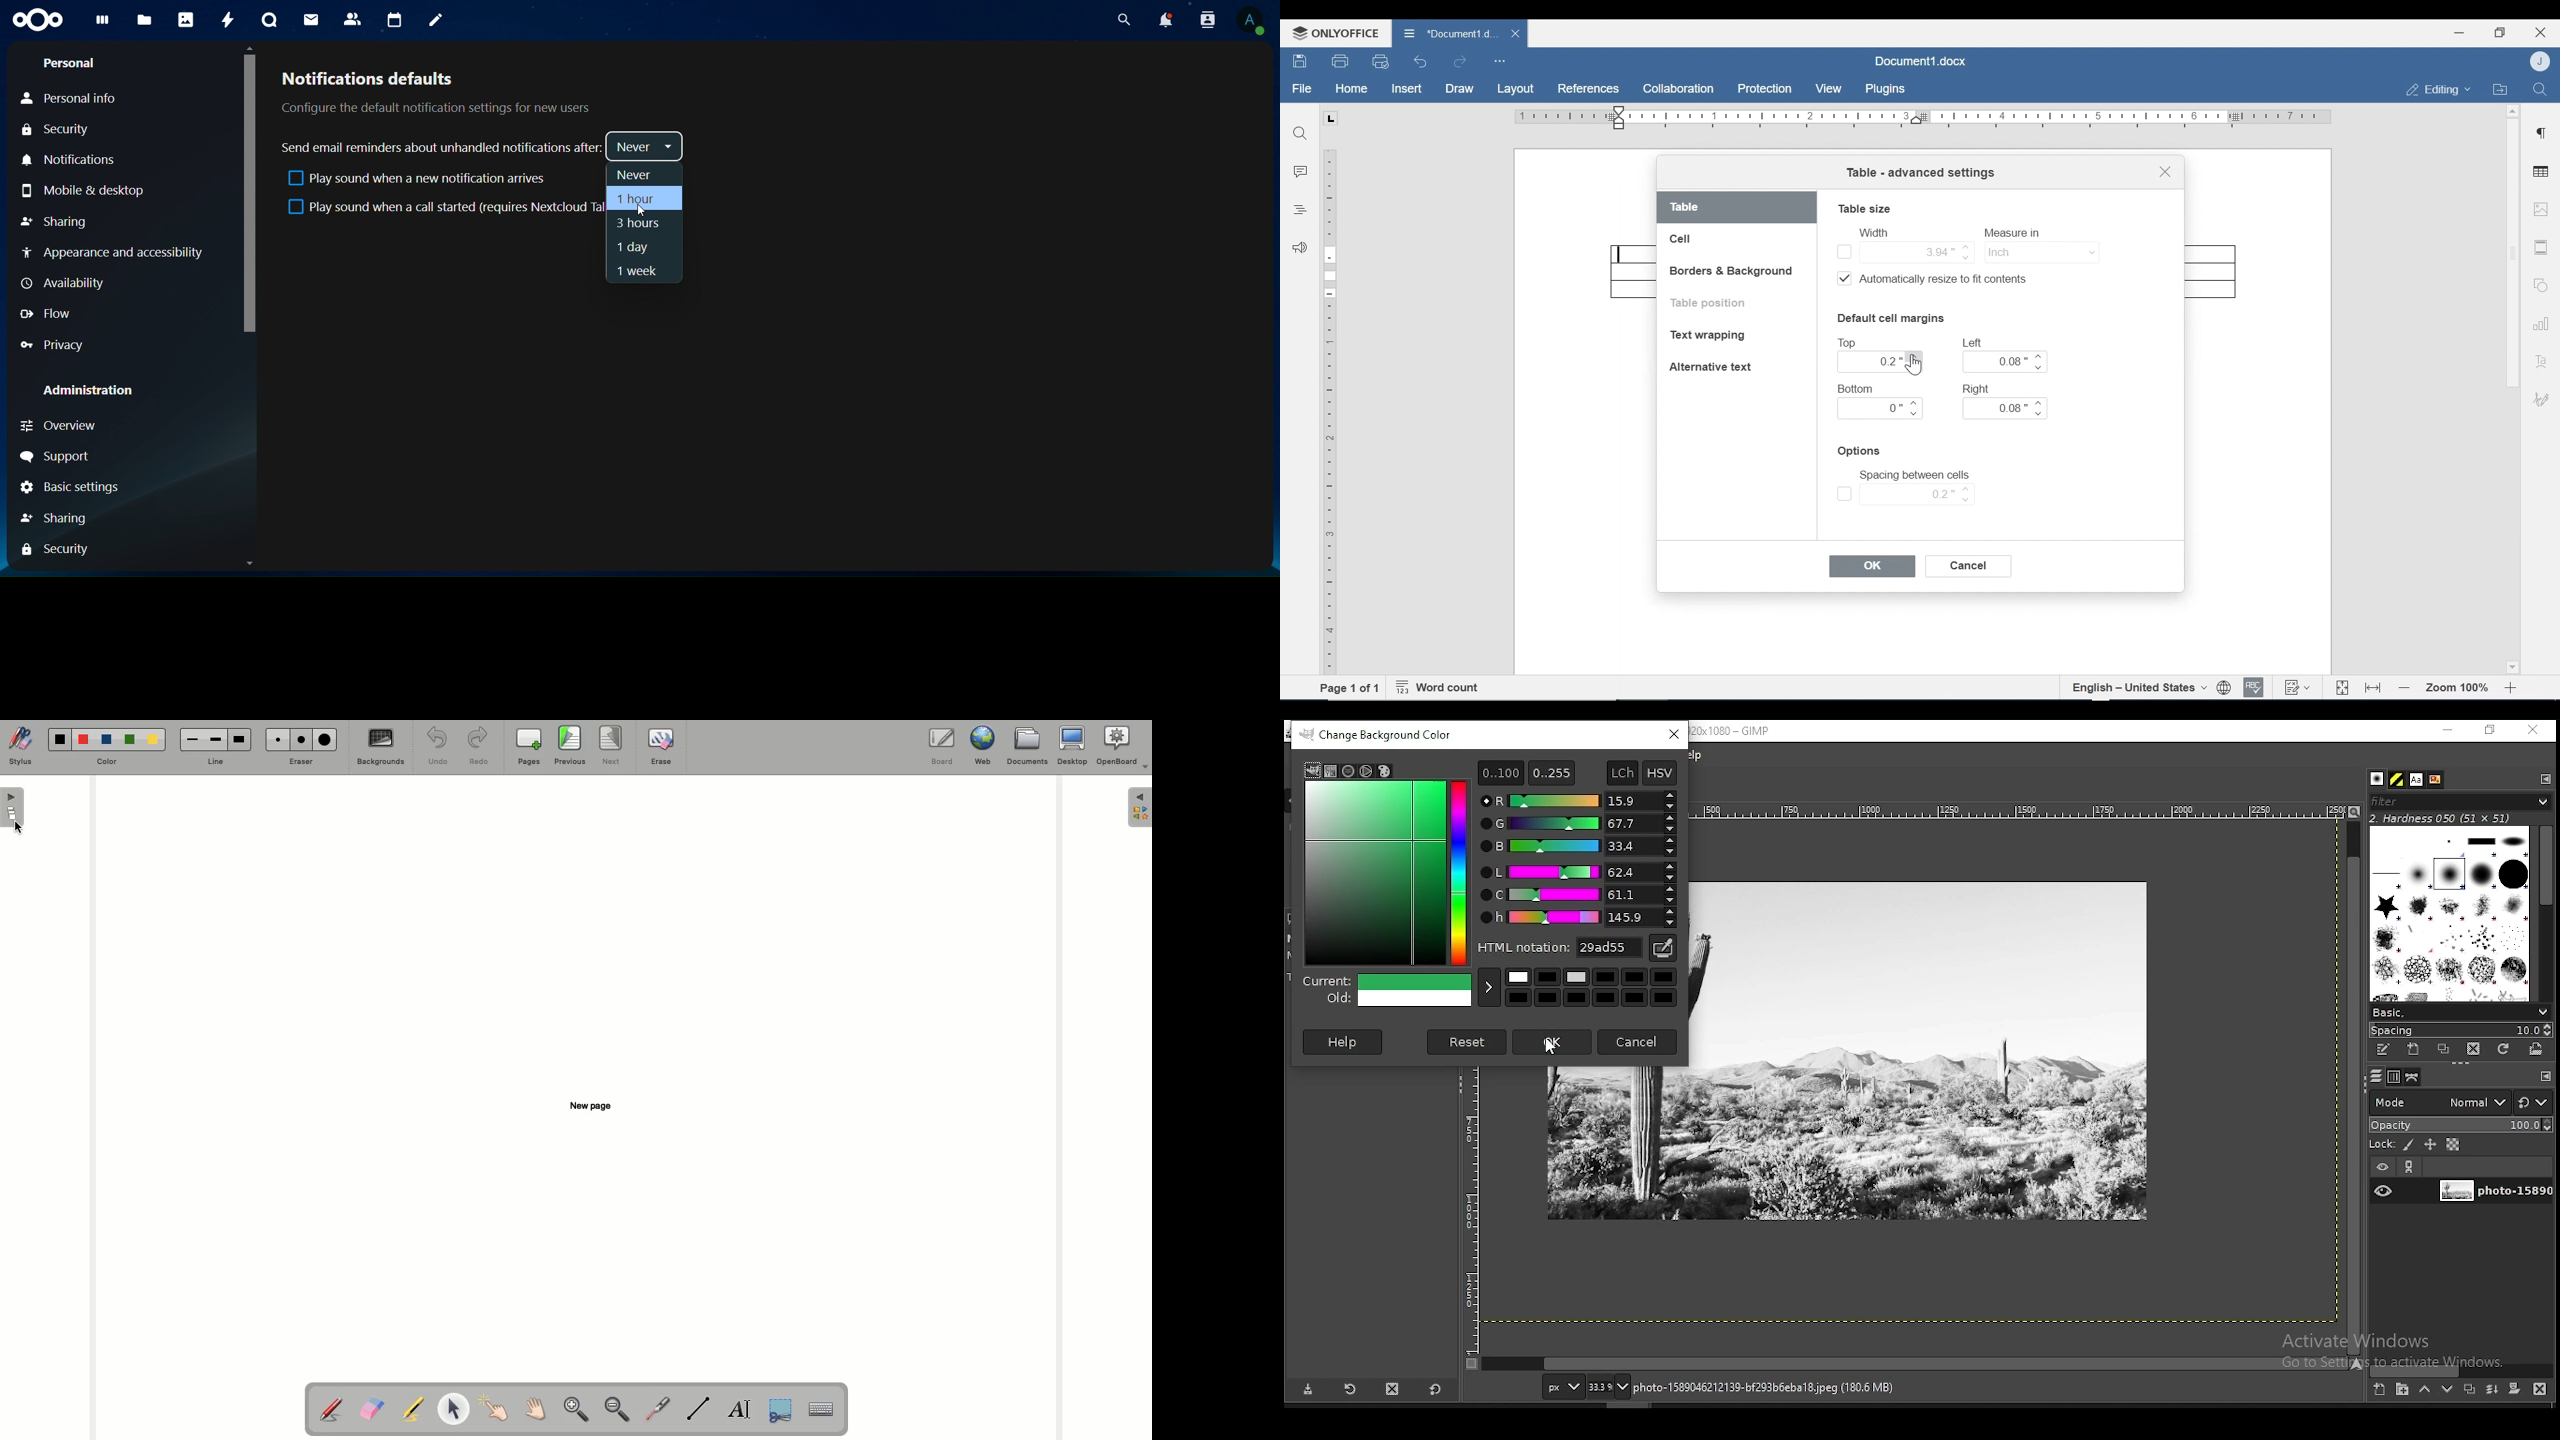 The height and width of the screenshot is (1456, 2576). I want to click on Track Changes, so click(2297, 687).